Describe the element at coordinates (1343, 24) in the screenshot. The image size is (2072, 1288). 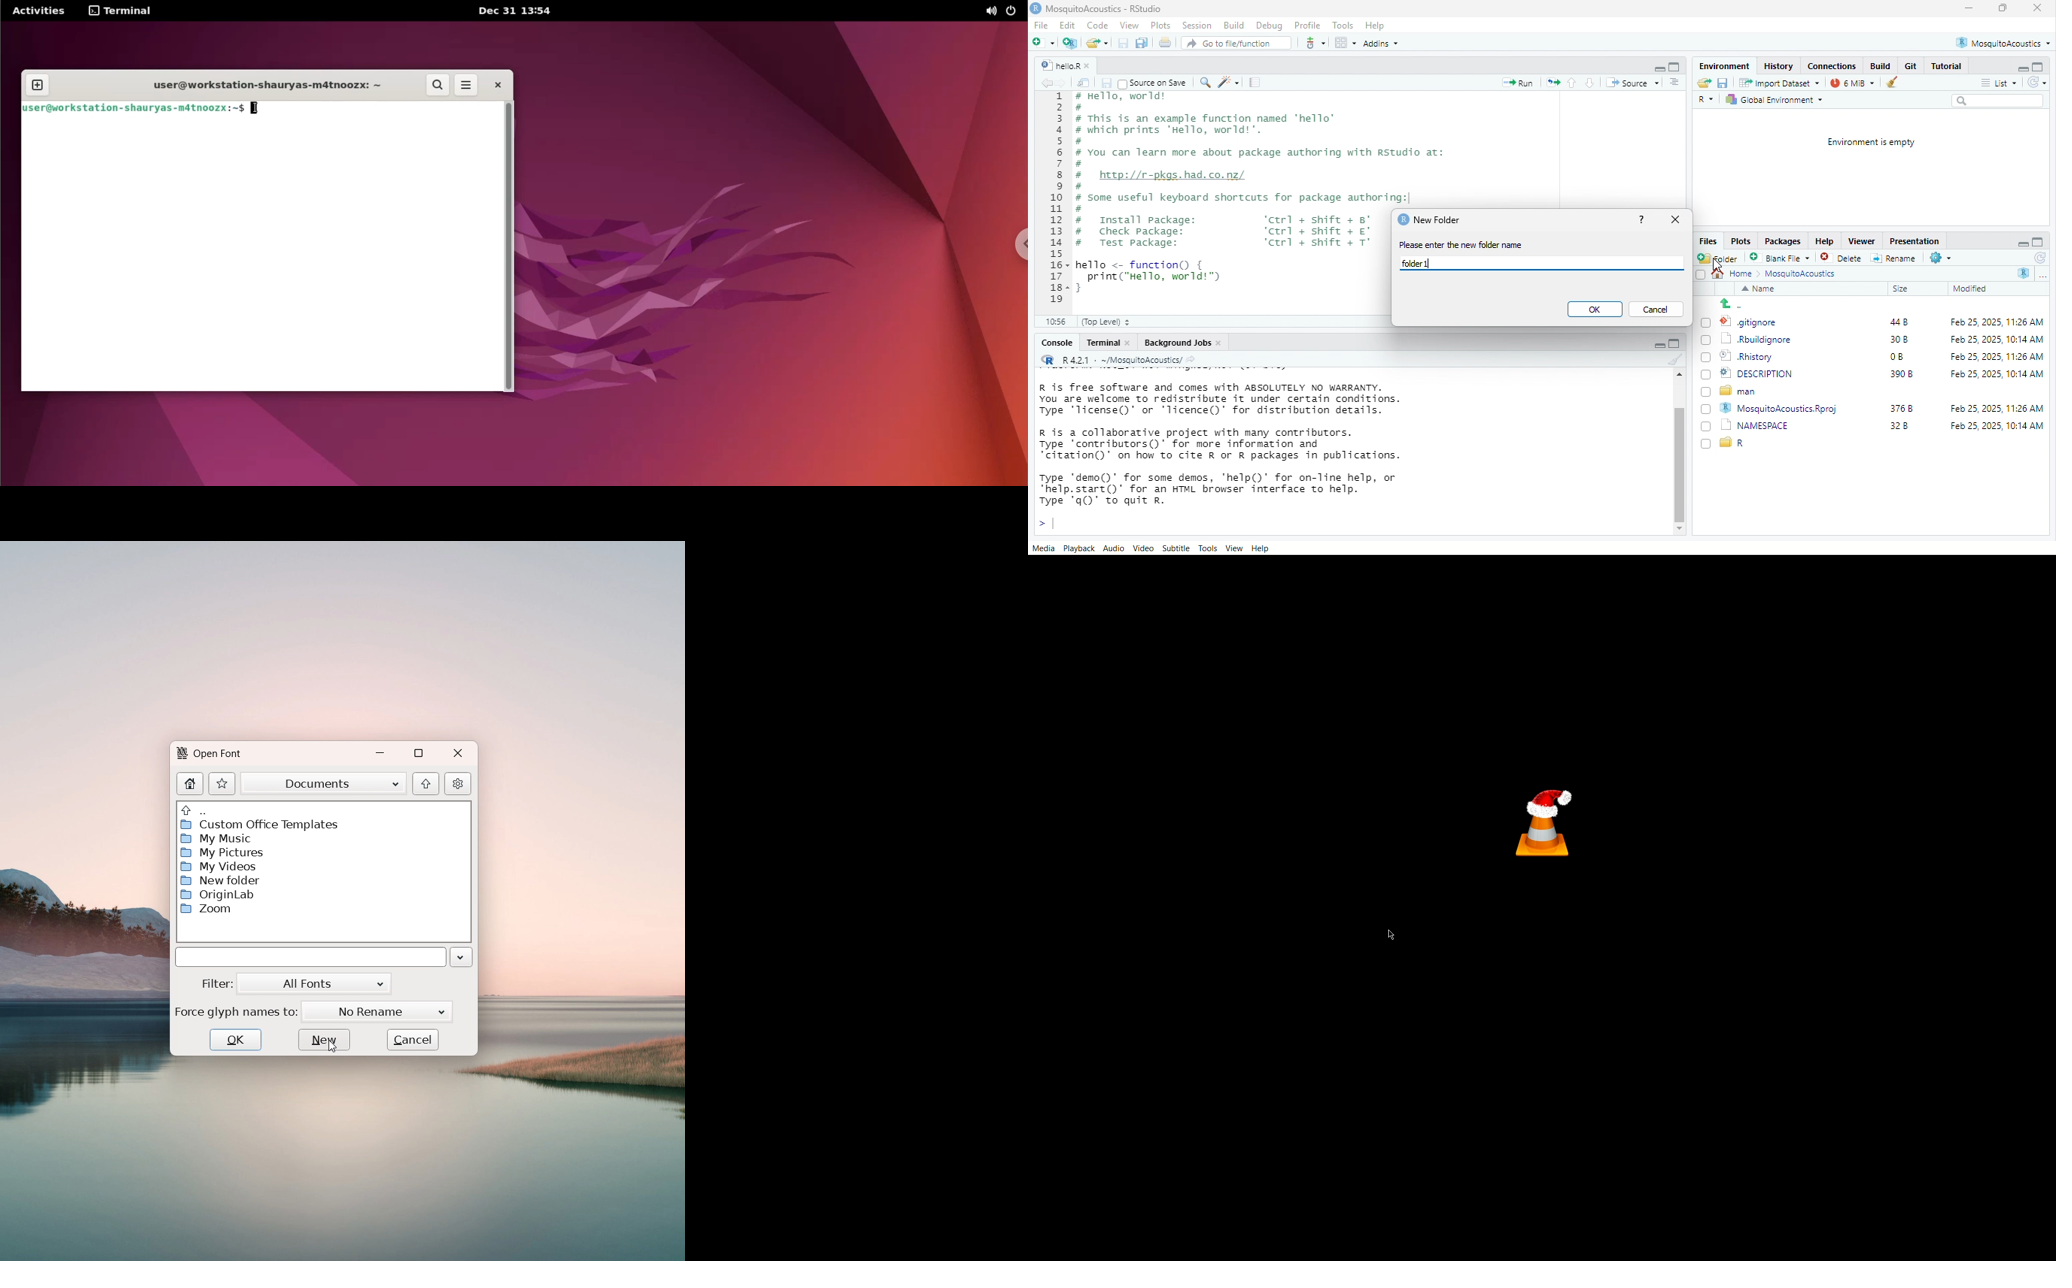
I see `Tools` at that location.